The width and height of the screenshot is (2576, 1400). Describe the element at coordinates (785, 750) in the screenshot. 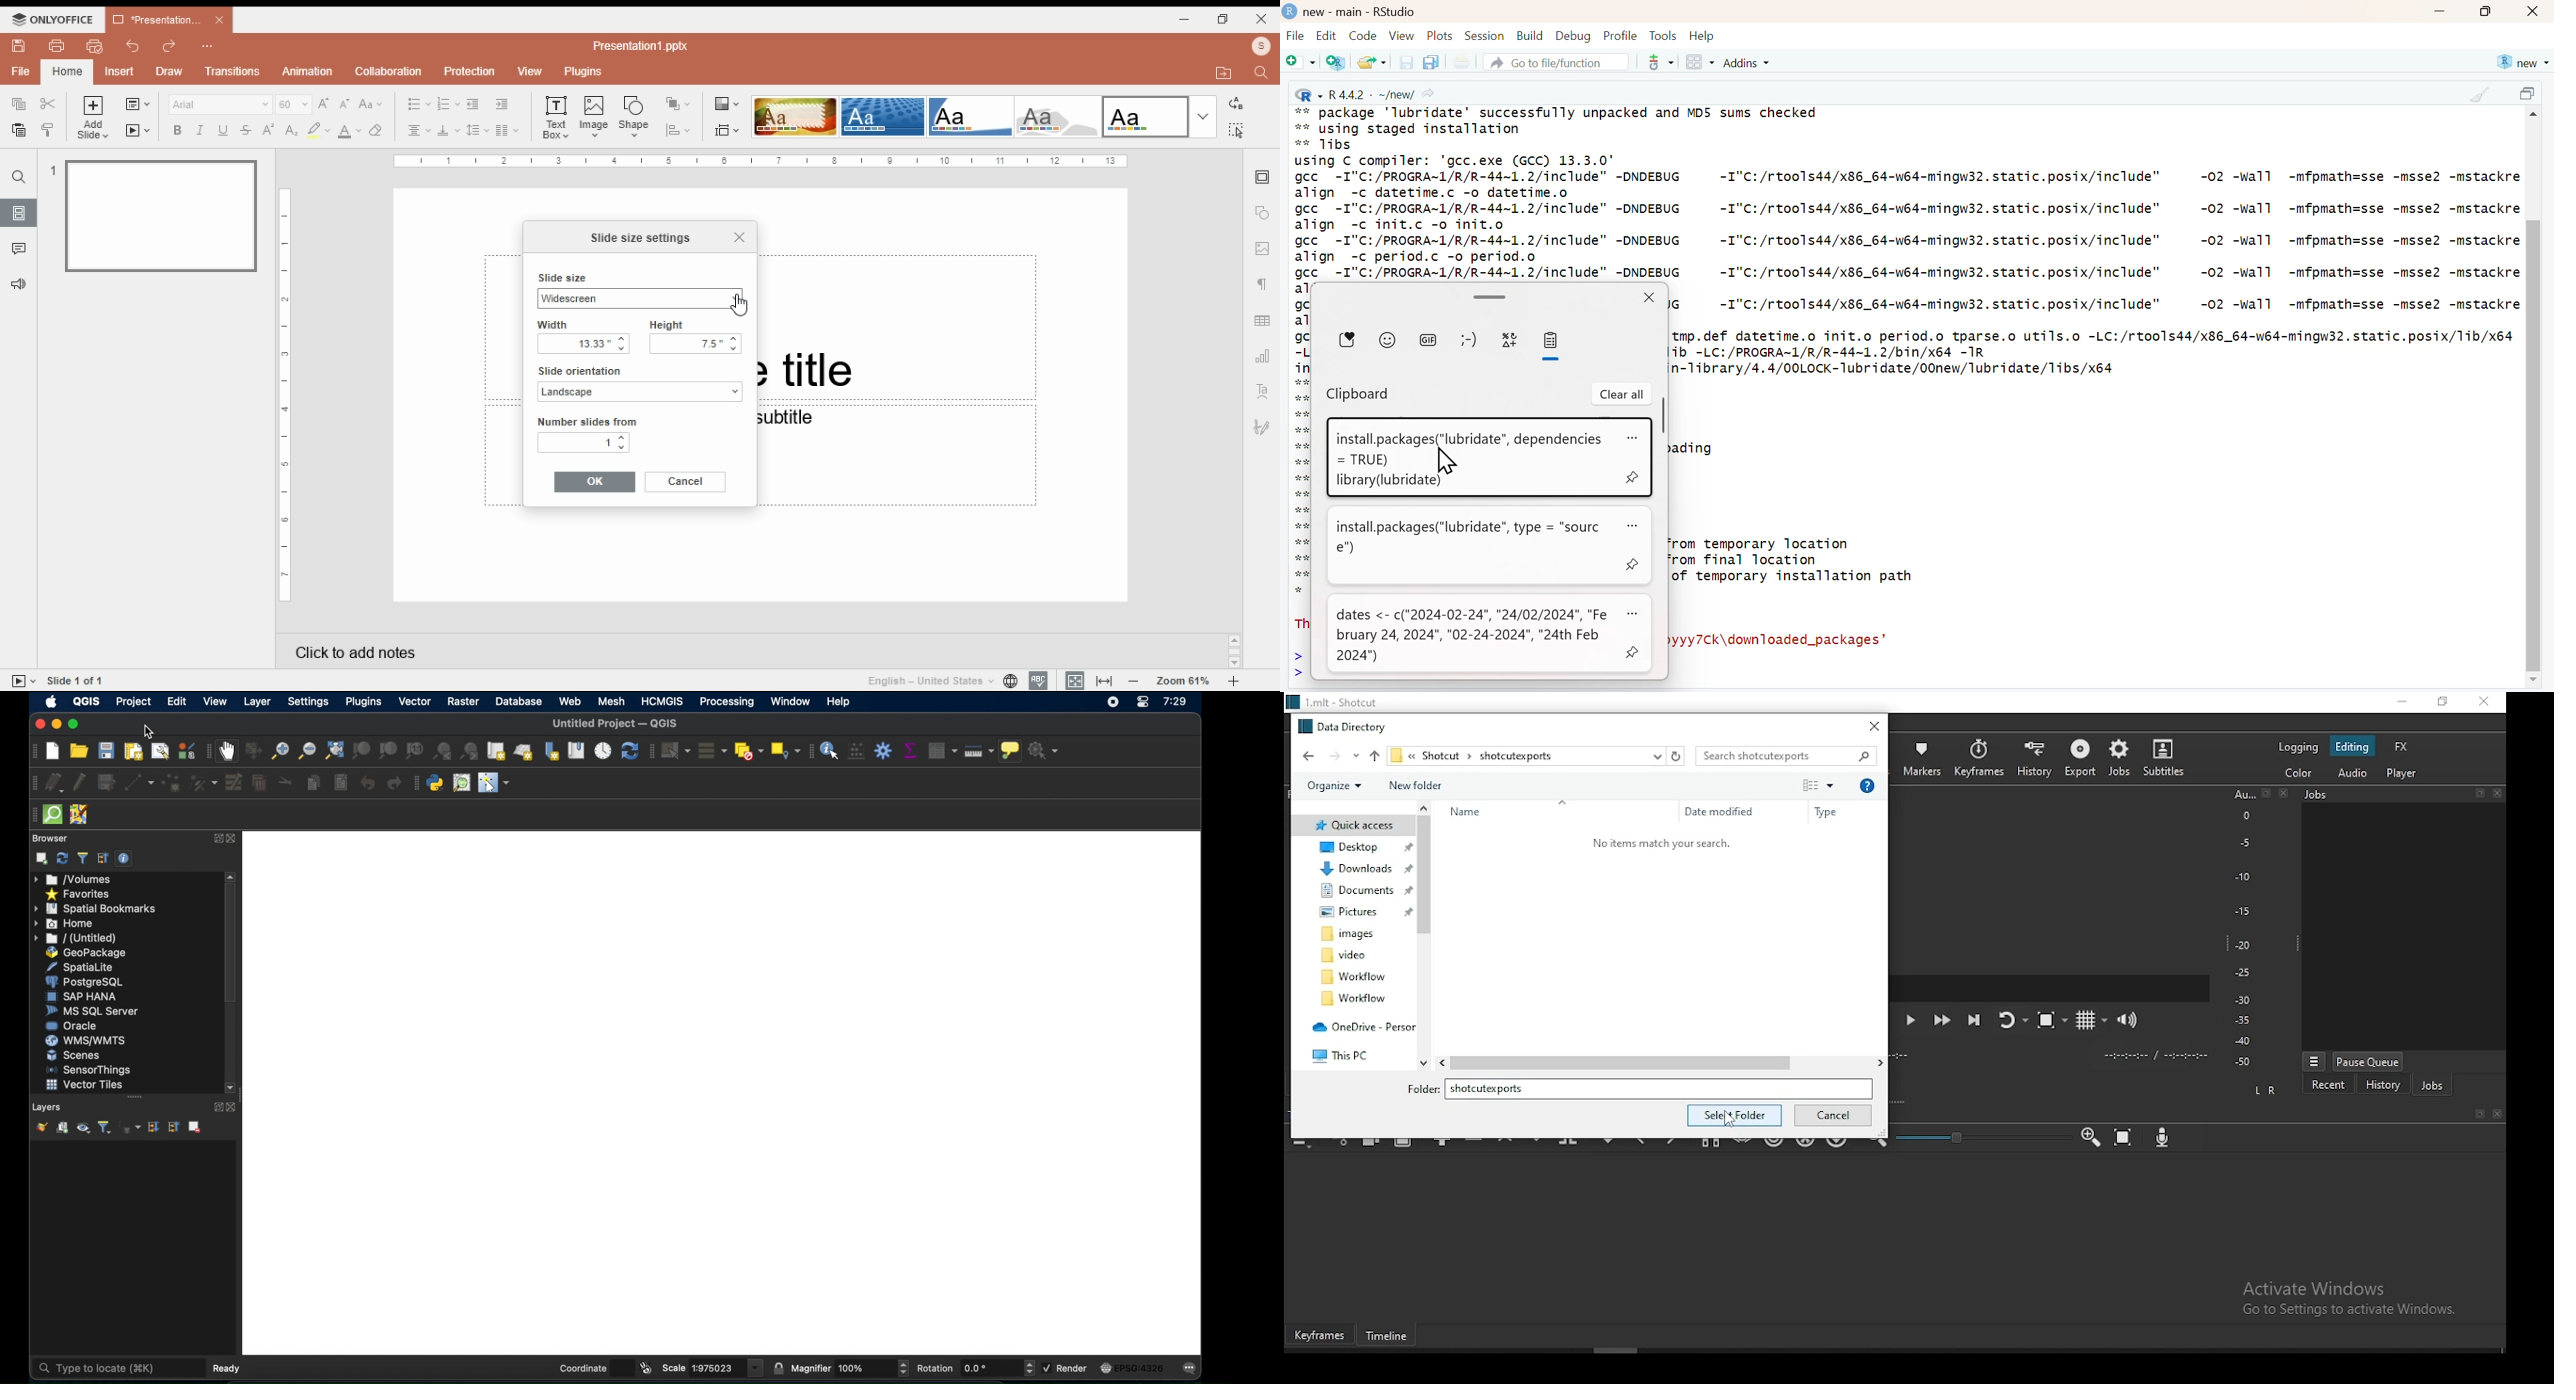

I see `select by location` at that location.